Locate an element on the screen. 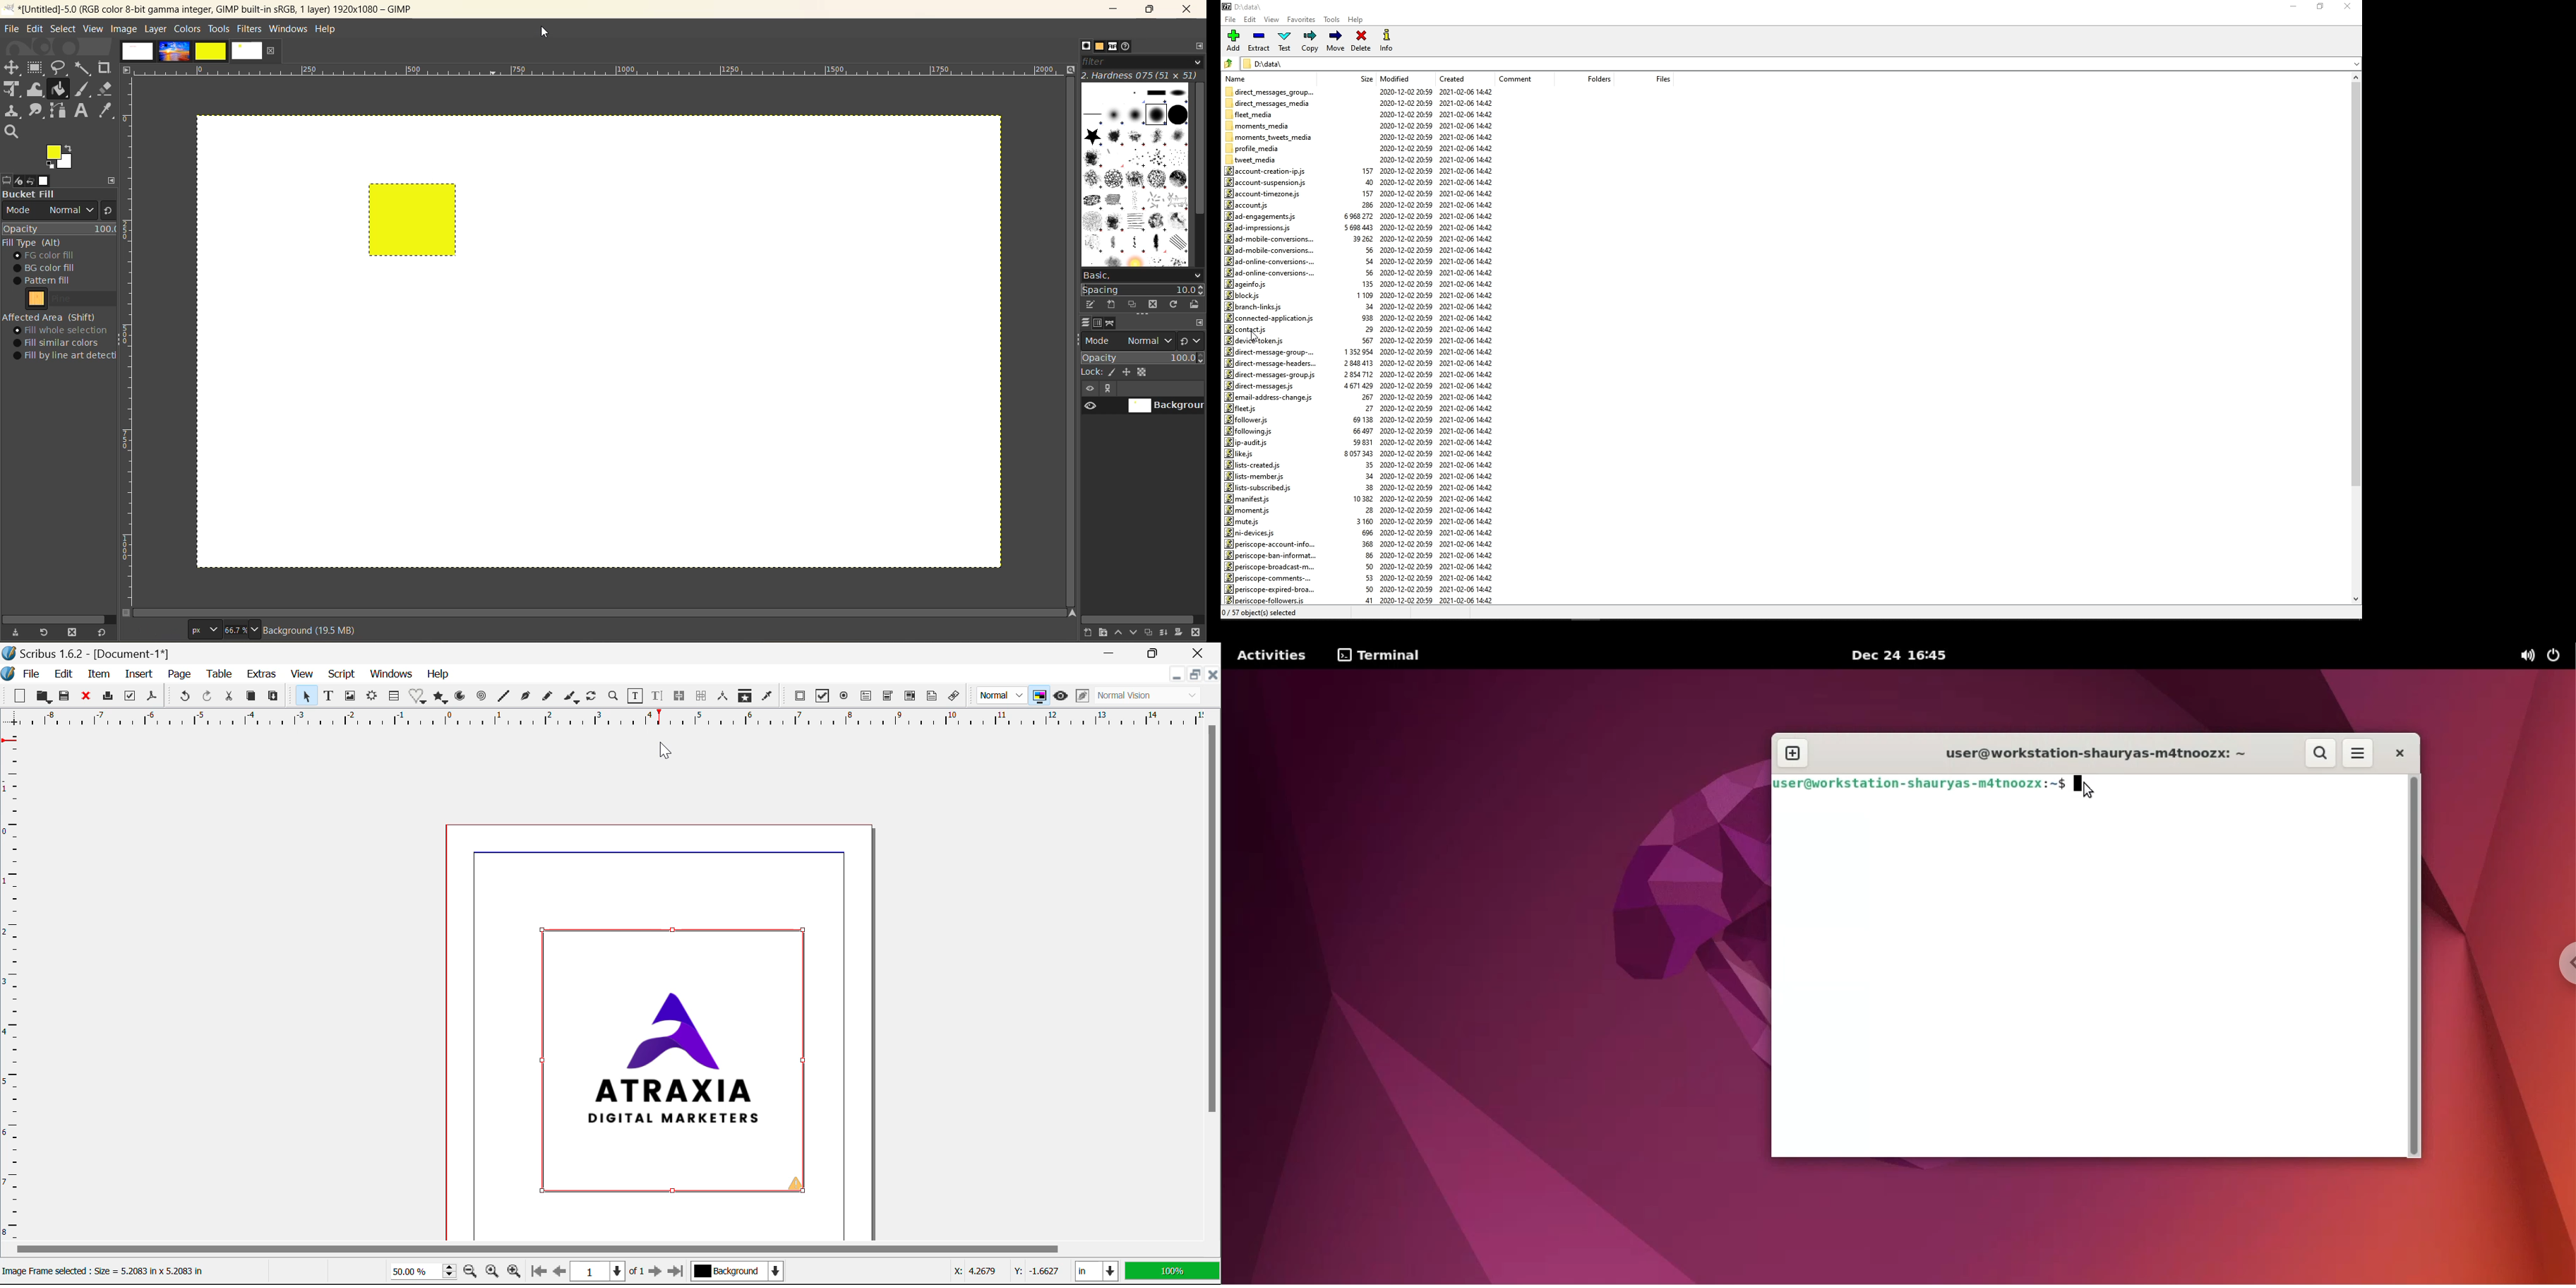 The width and height of the screenshot is (2576, 1288). layer is located at coordinates (157, 29).